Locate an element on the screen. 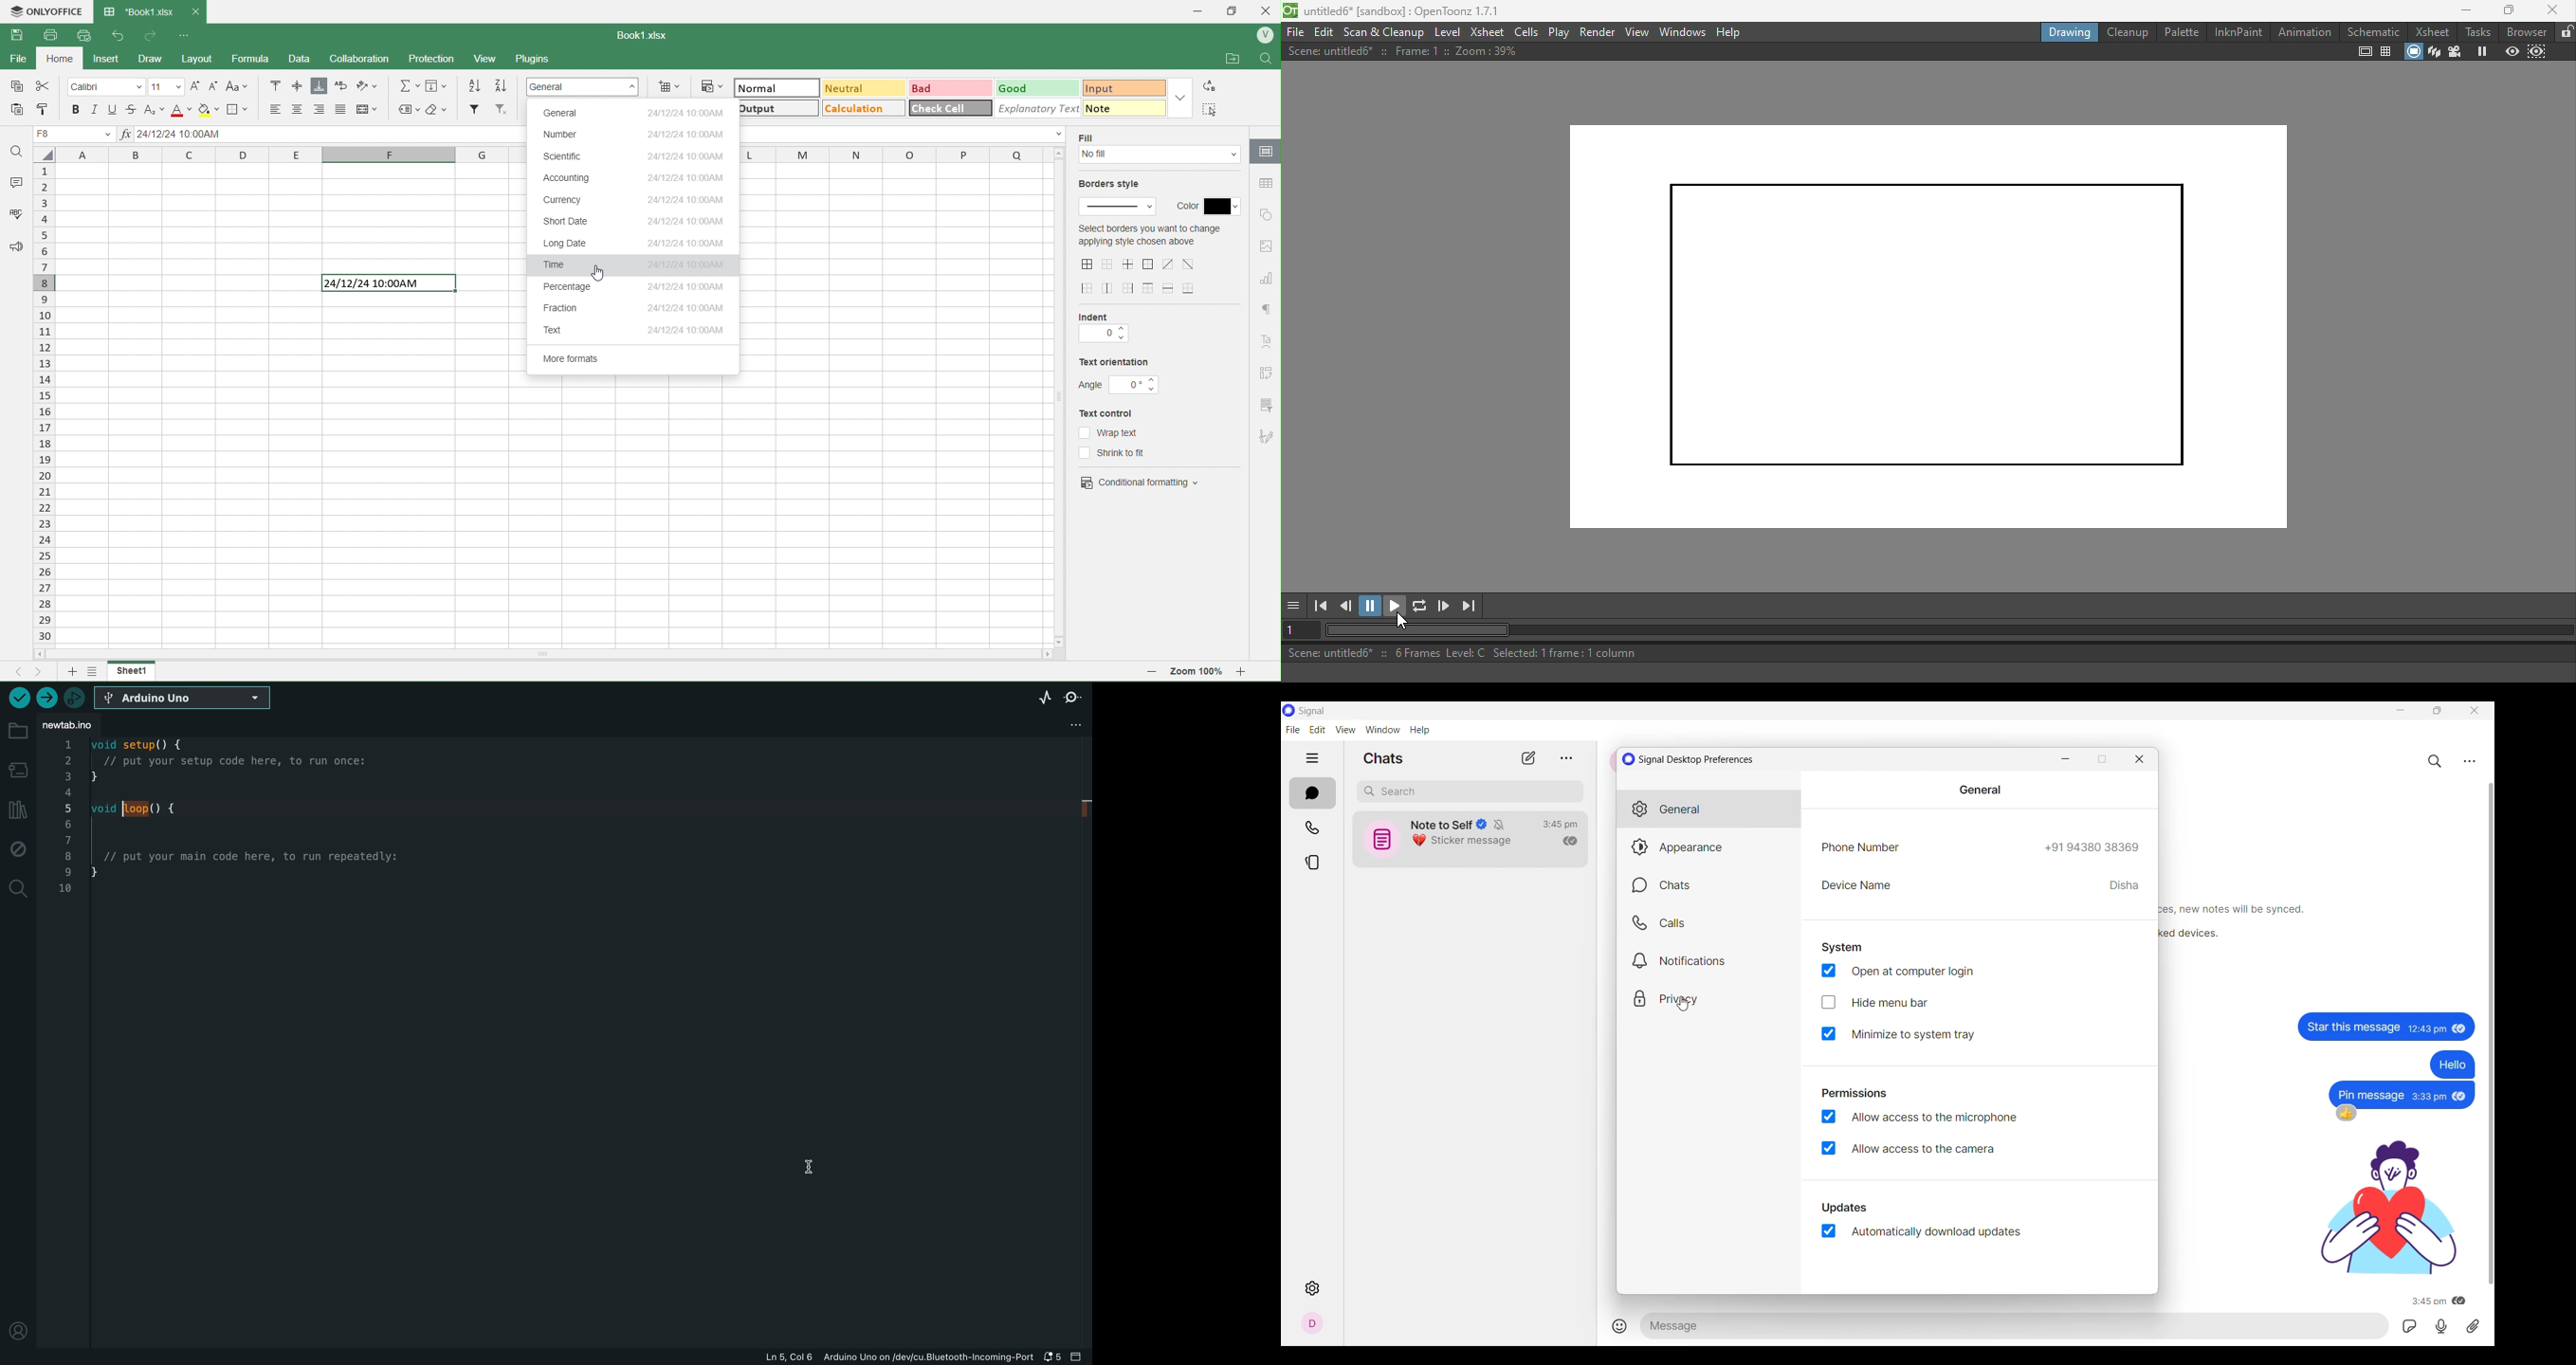 The height and width of the screenshot is (1372, 2576). explanatory text is located at coordinates (1032, 108).